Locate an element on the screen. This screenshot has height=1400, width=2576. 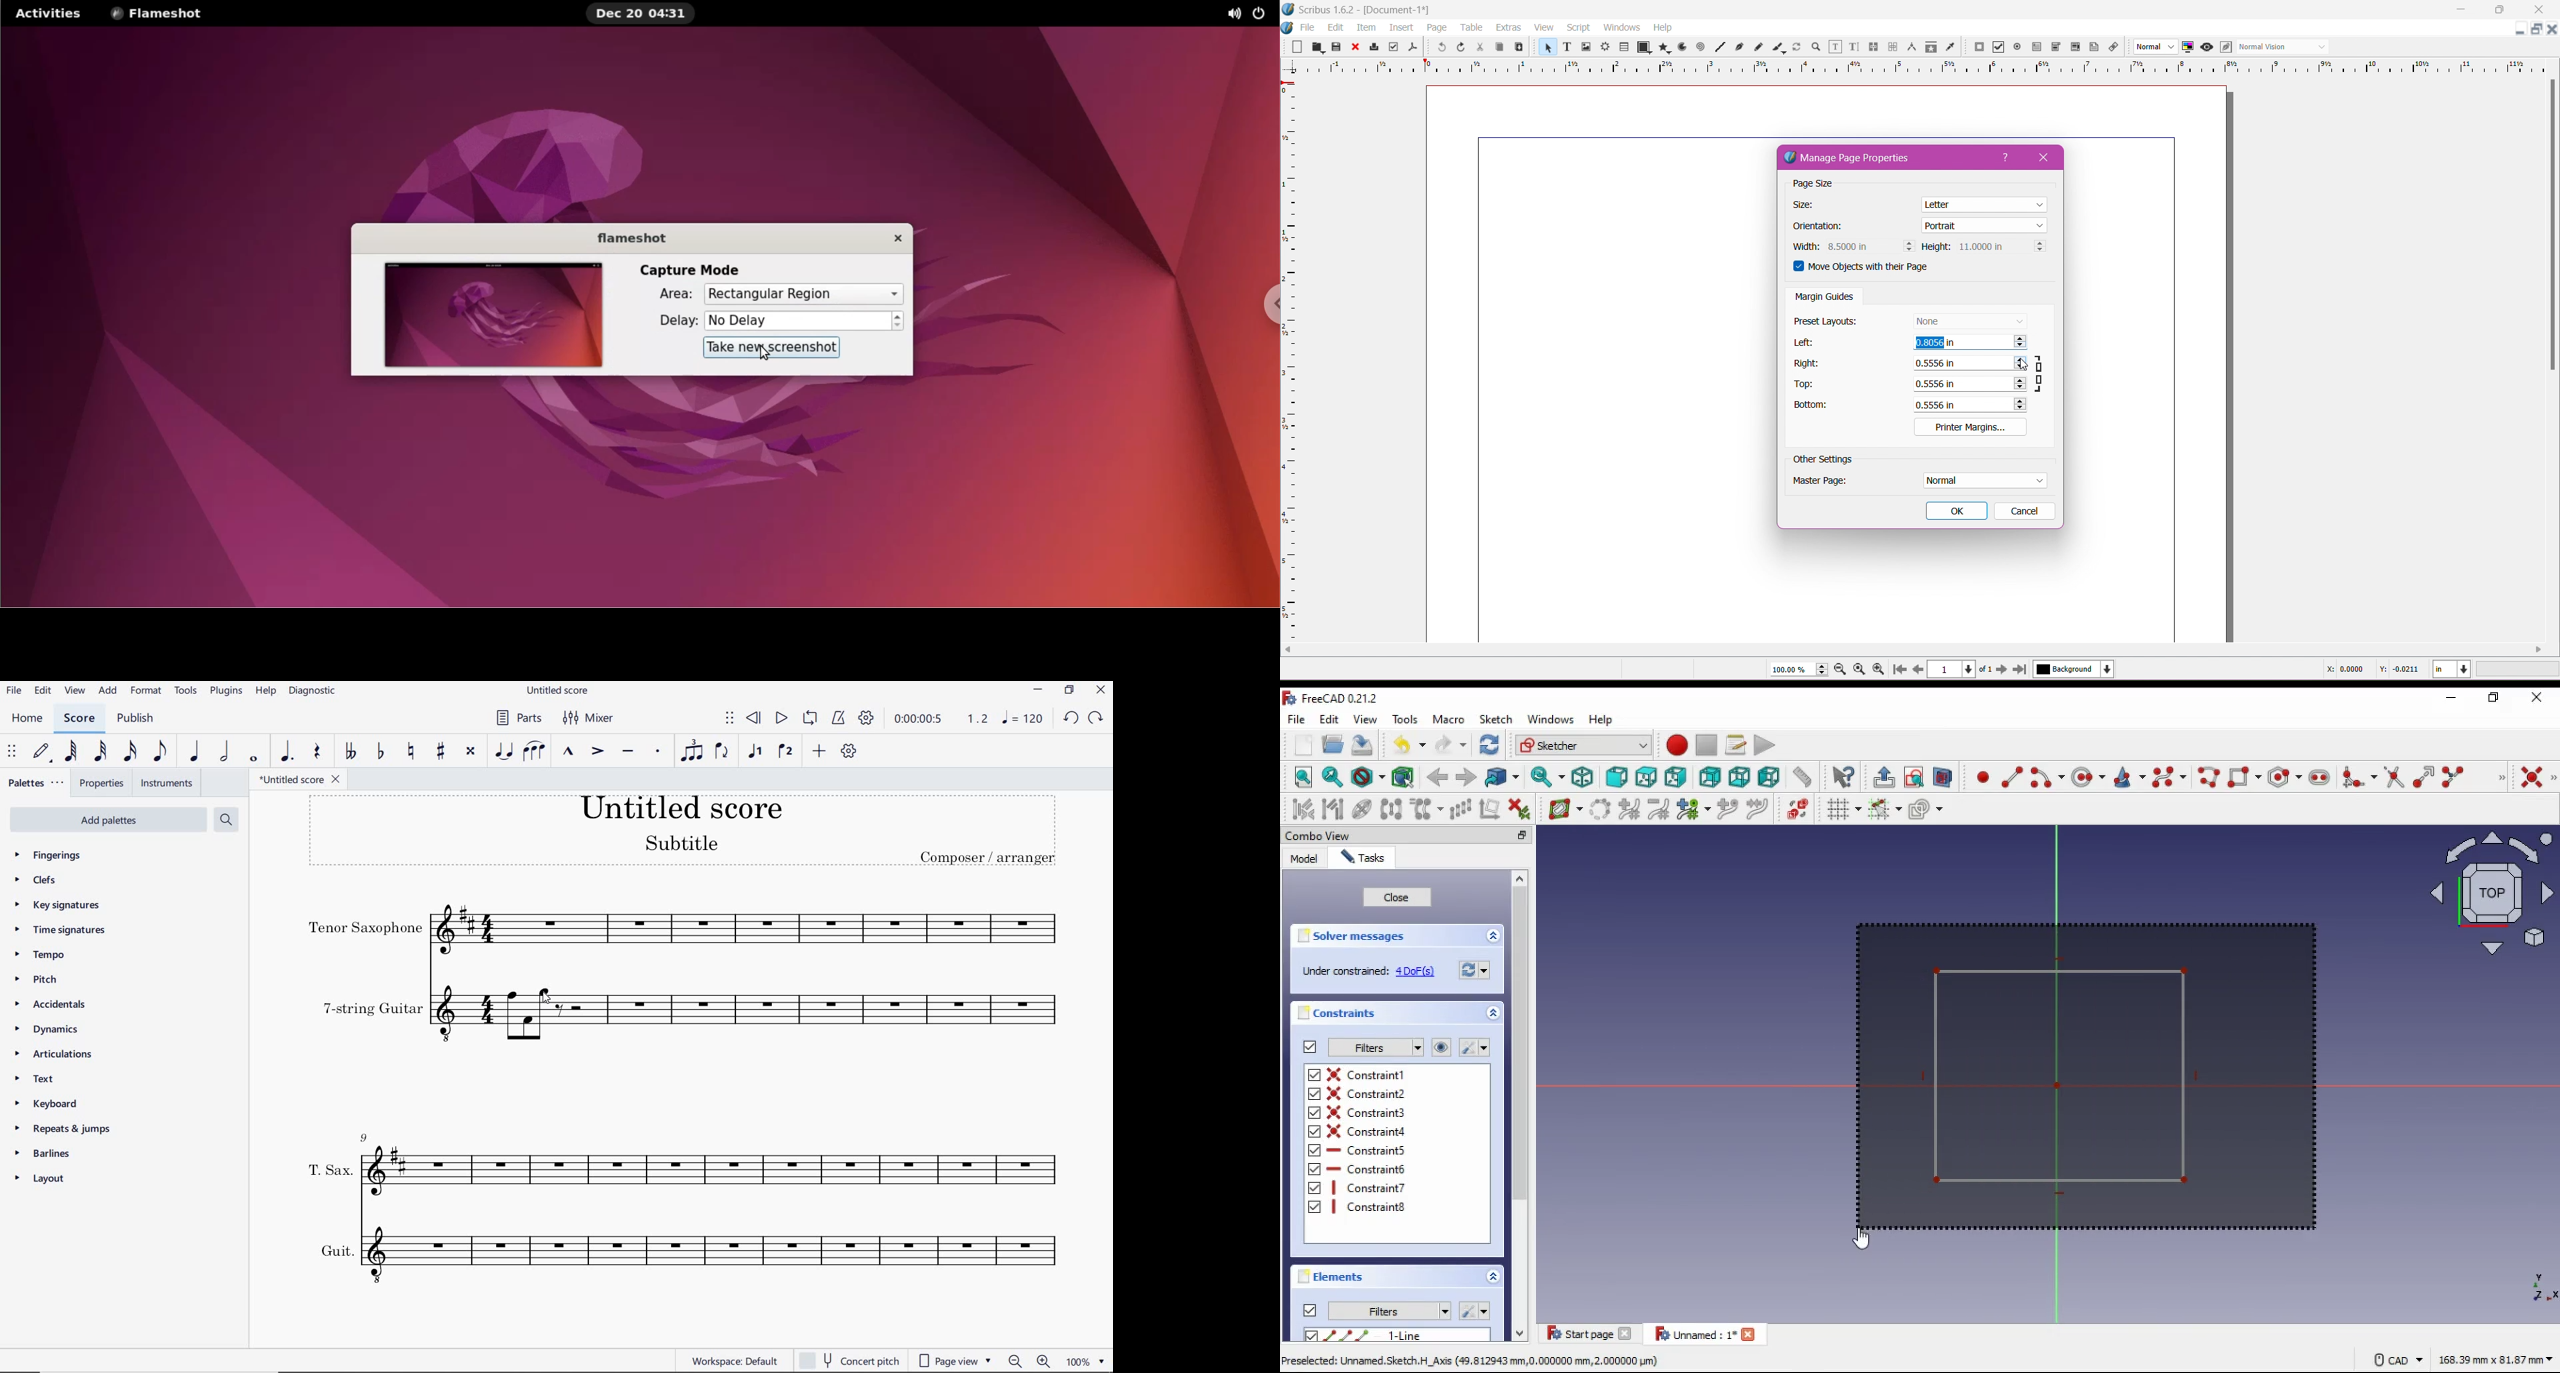
edit is located at coordinates (1329, 720).